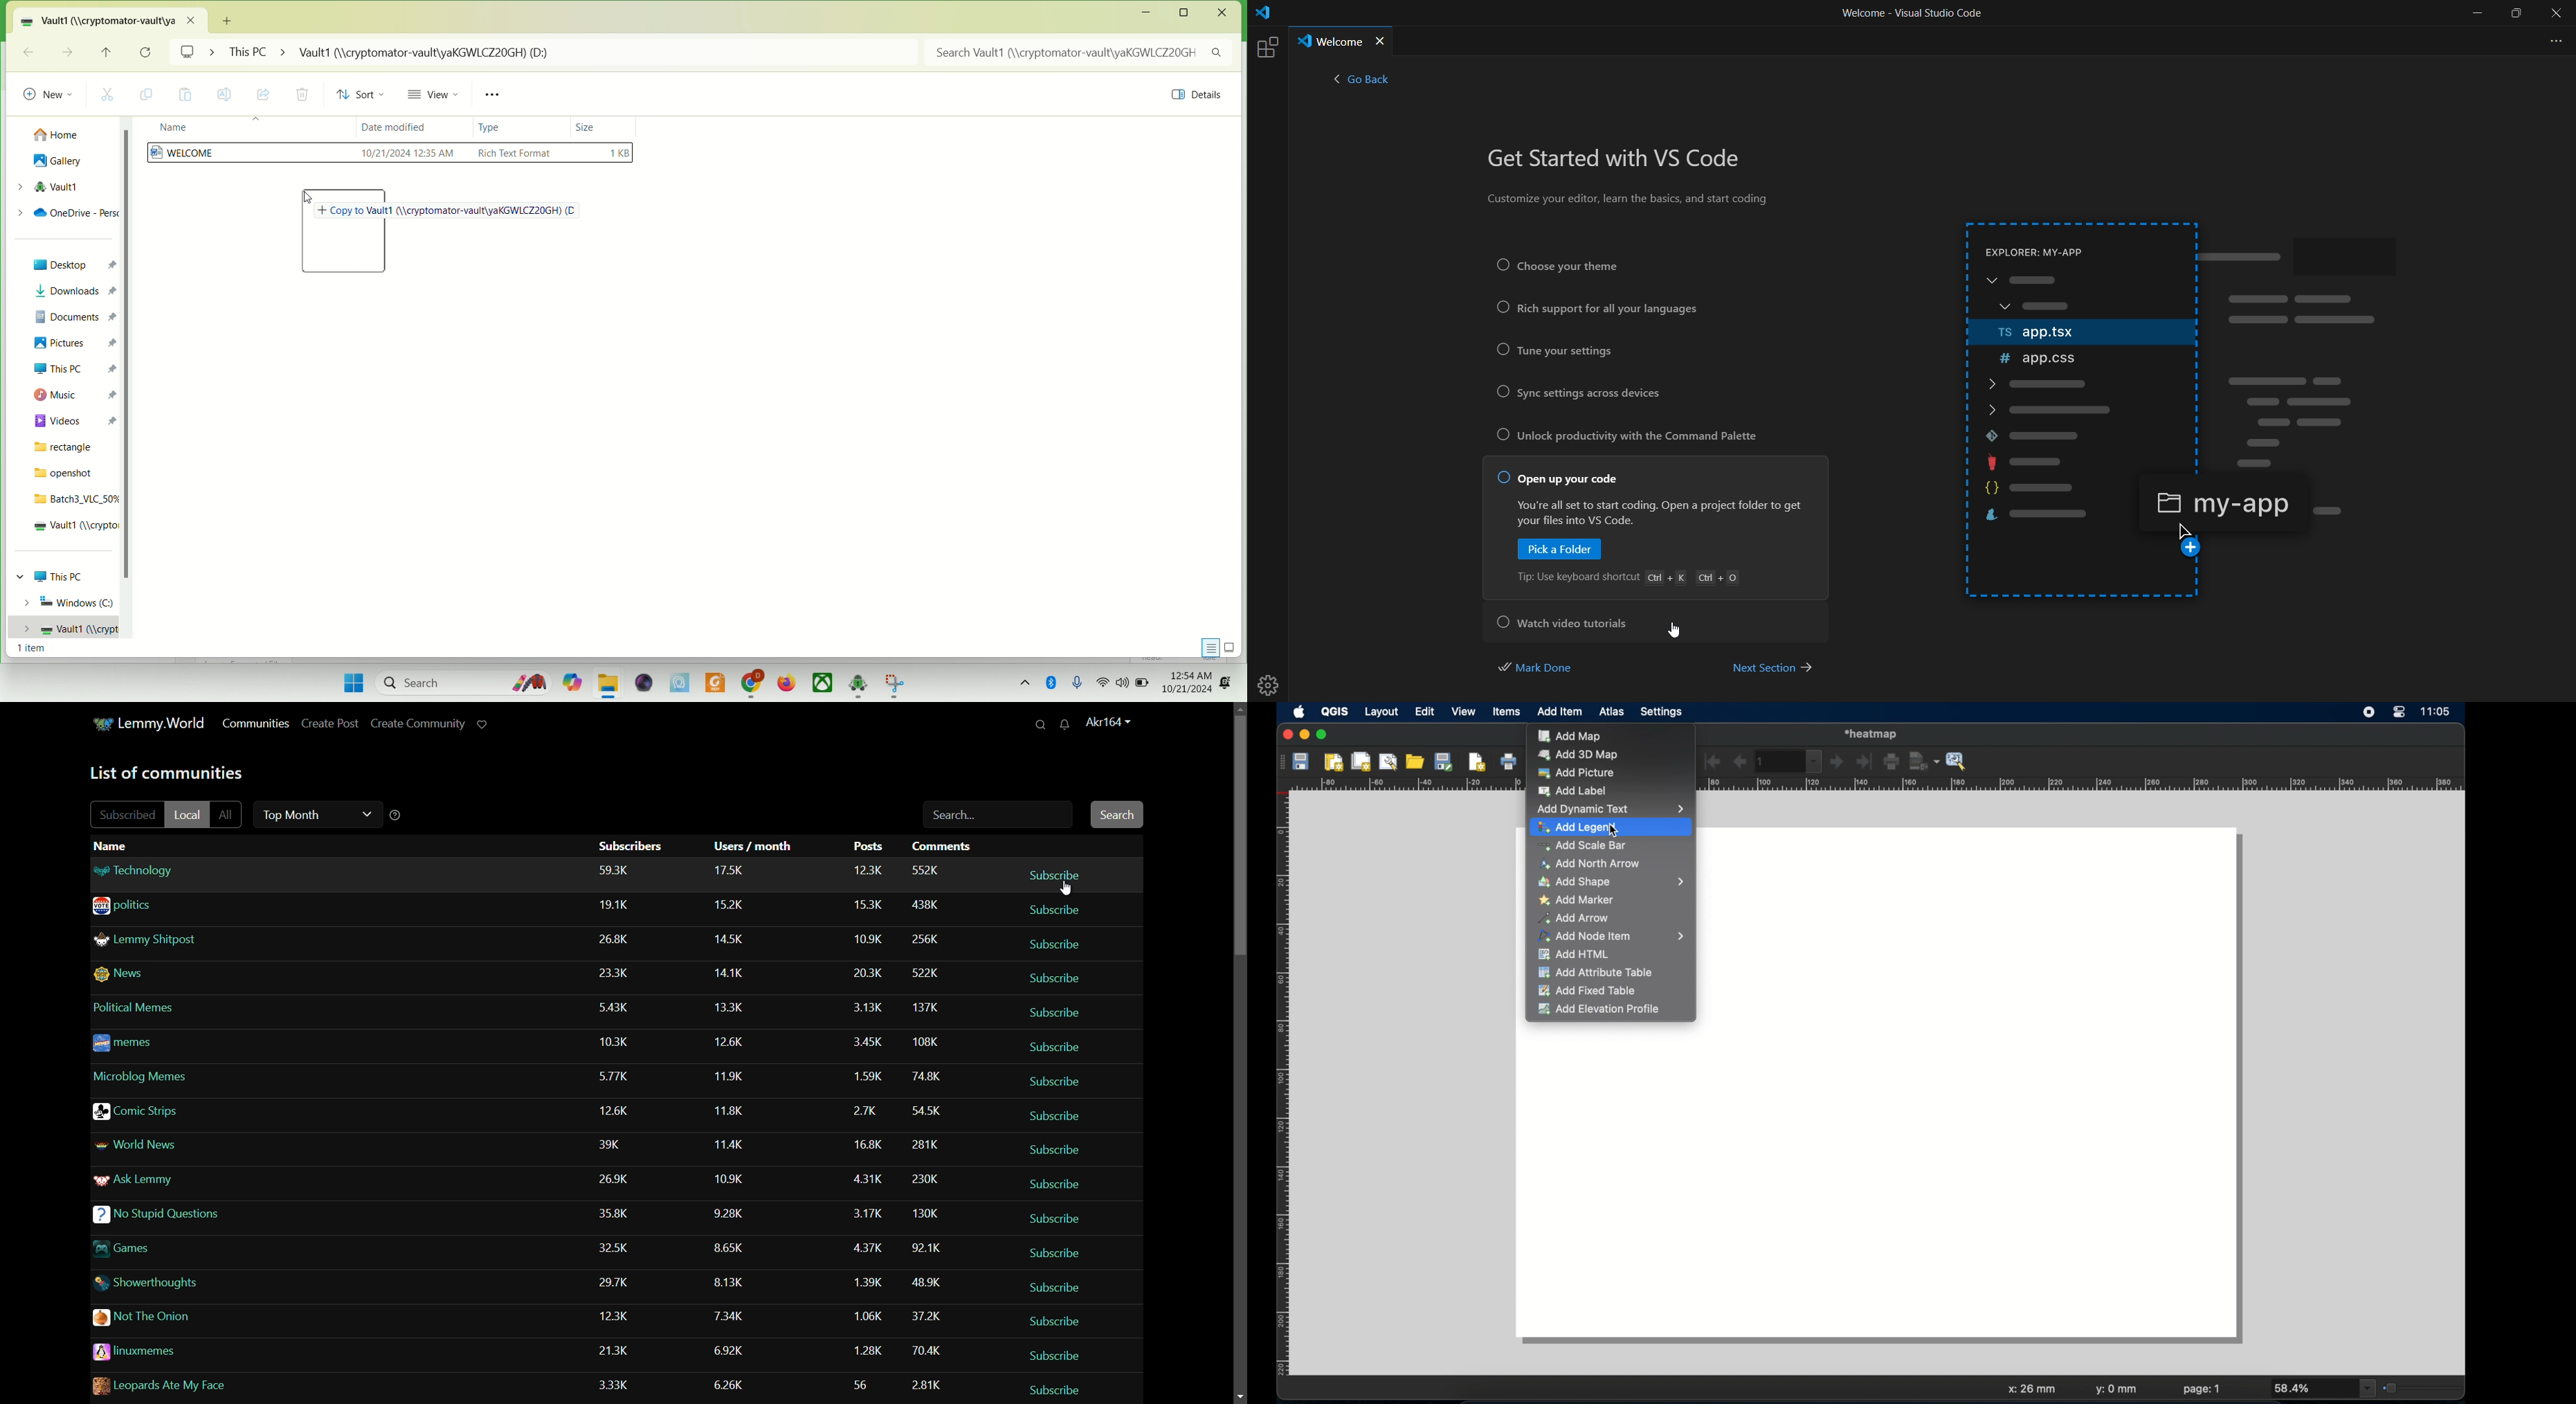 This screenshot has height=1428, width=2576. What do you see at coordinates (1208, 646) in the screenshot?
I see `display information` at bounding box center [1208, 646].